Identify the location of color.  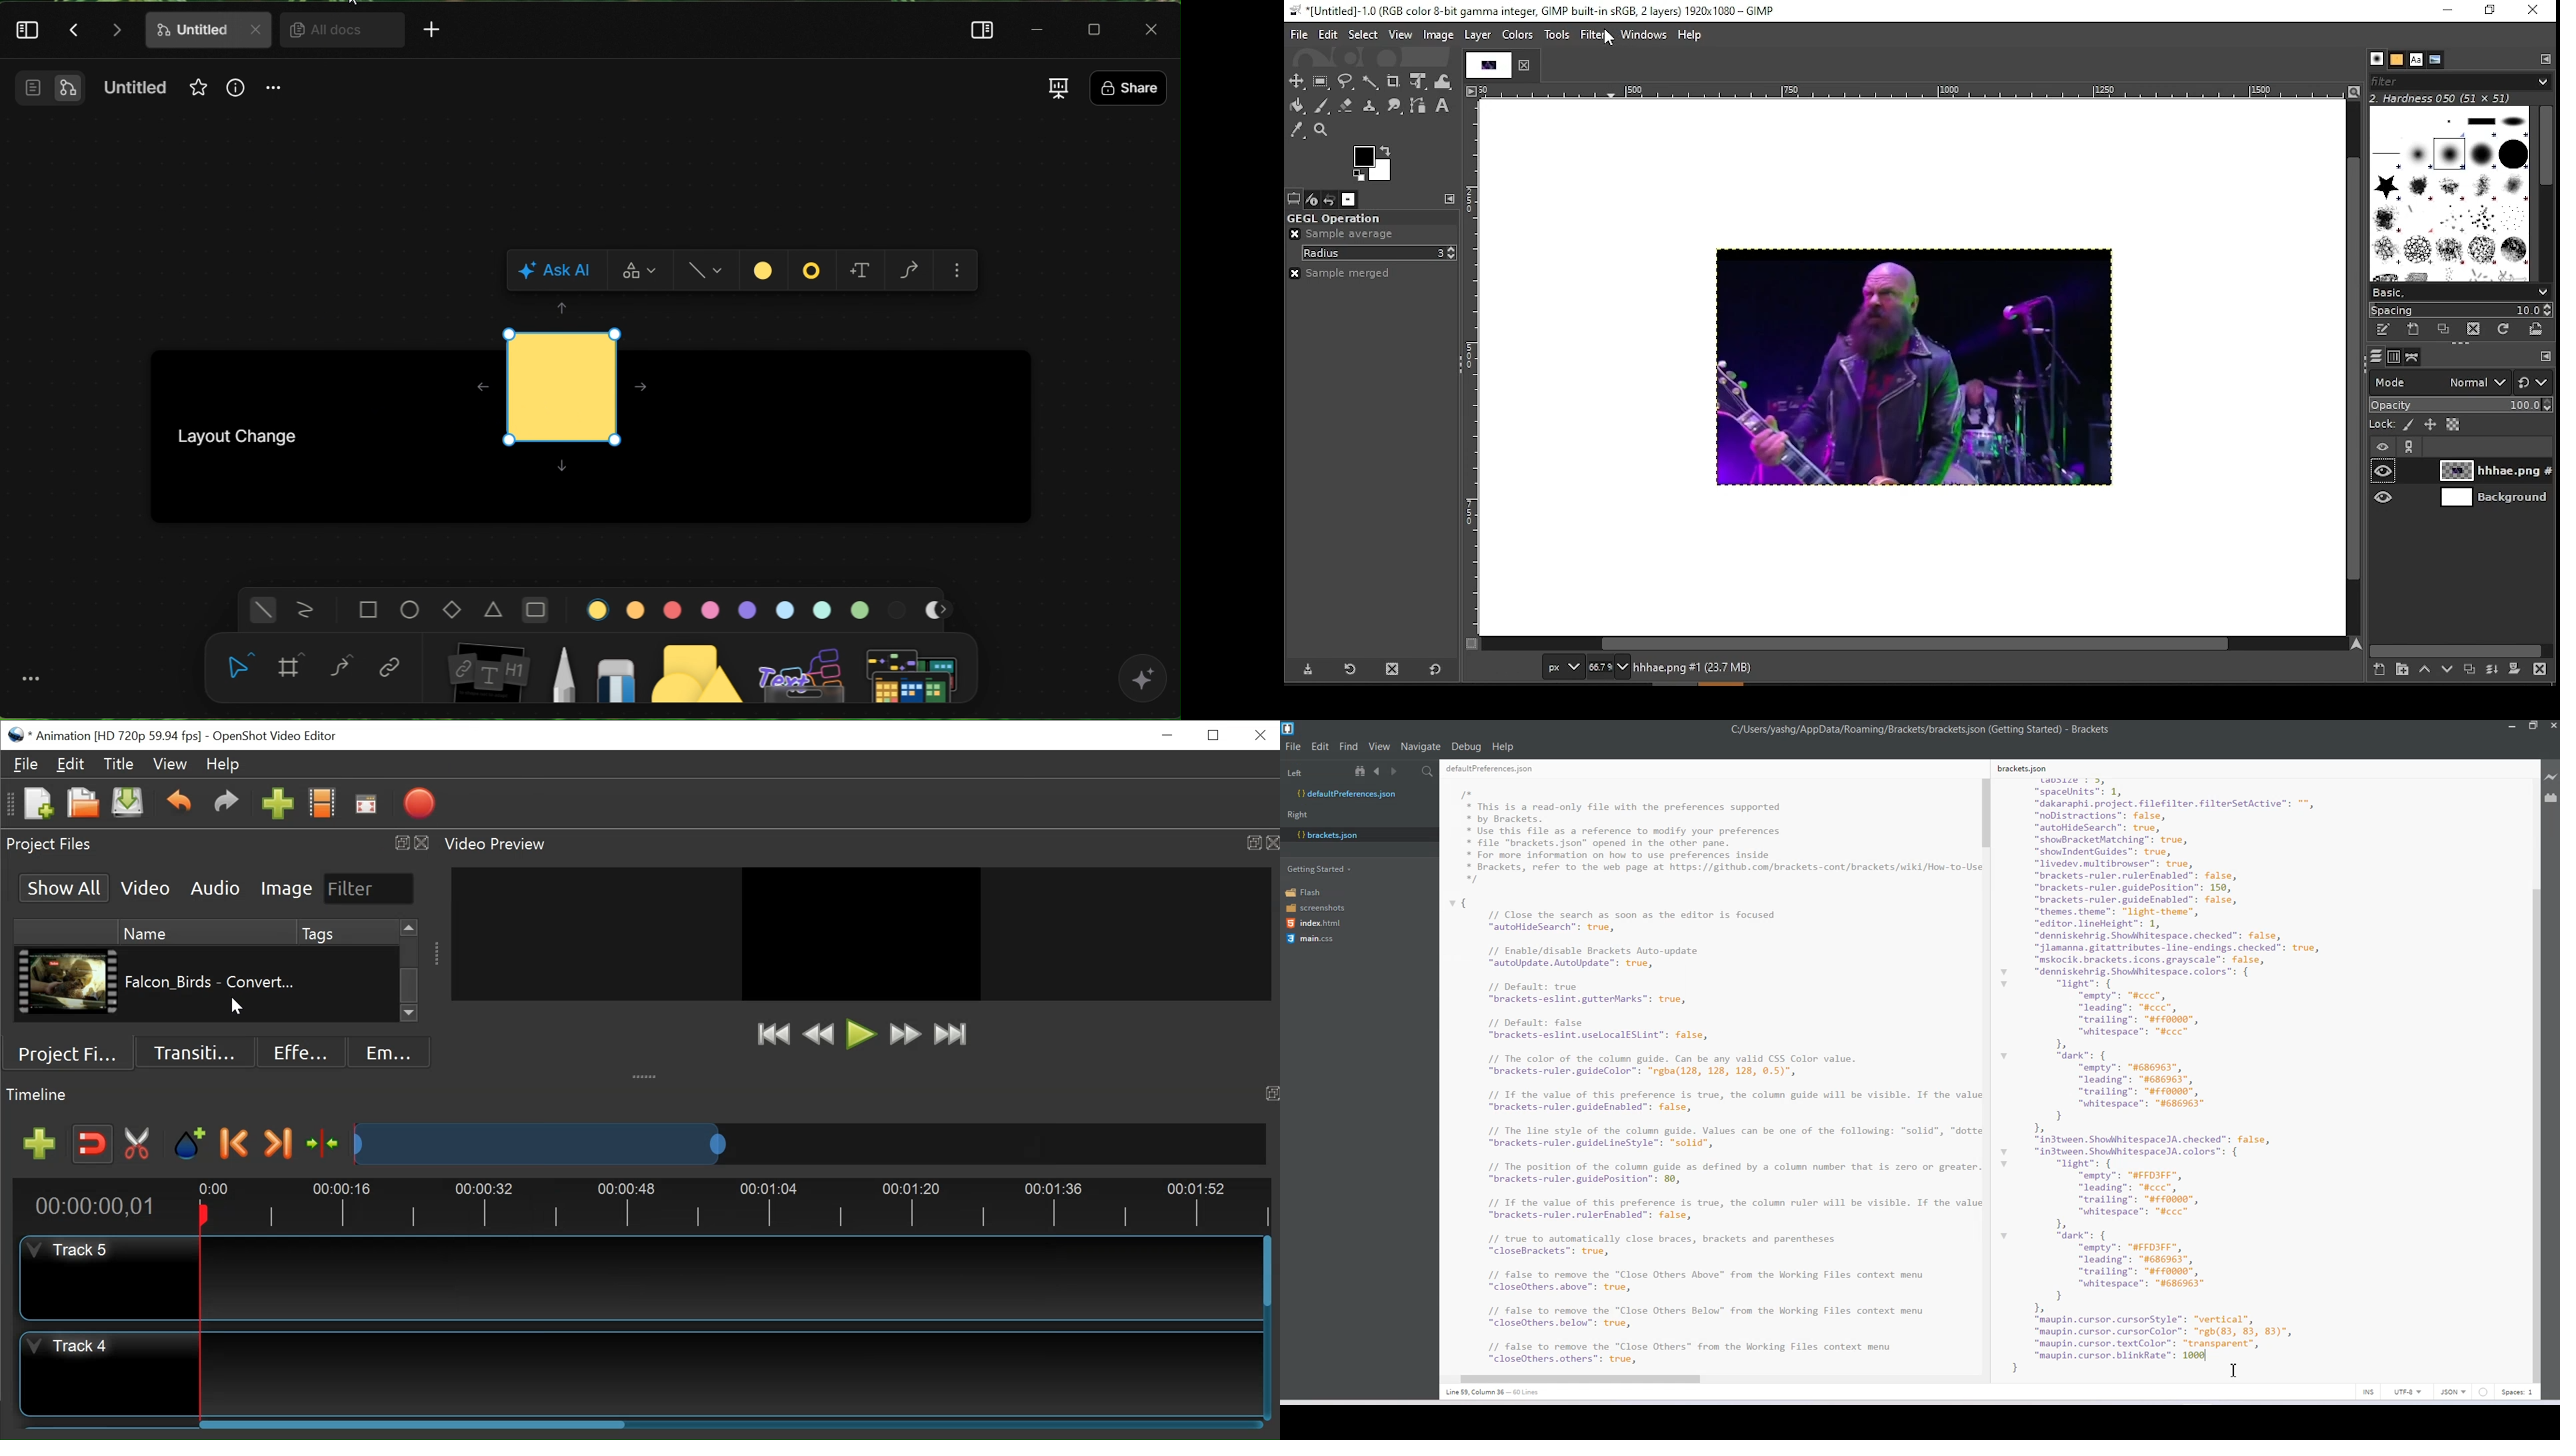
(1371, 163).